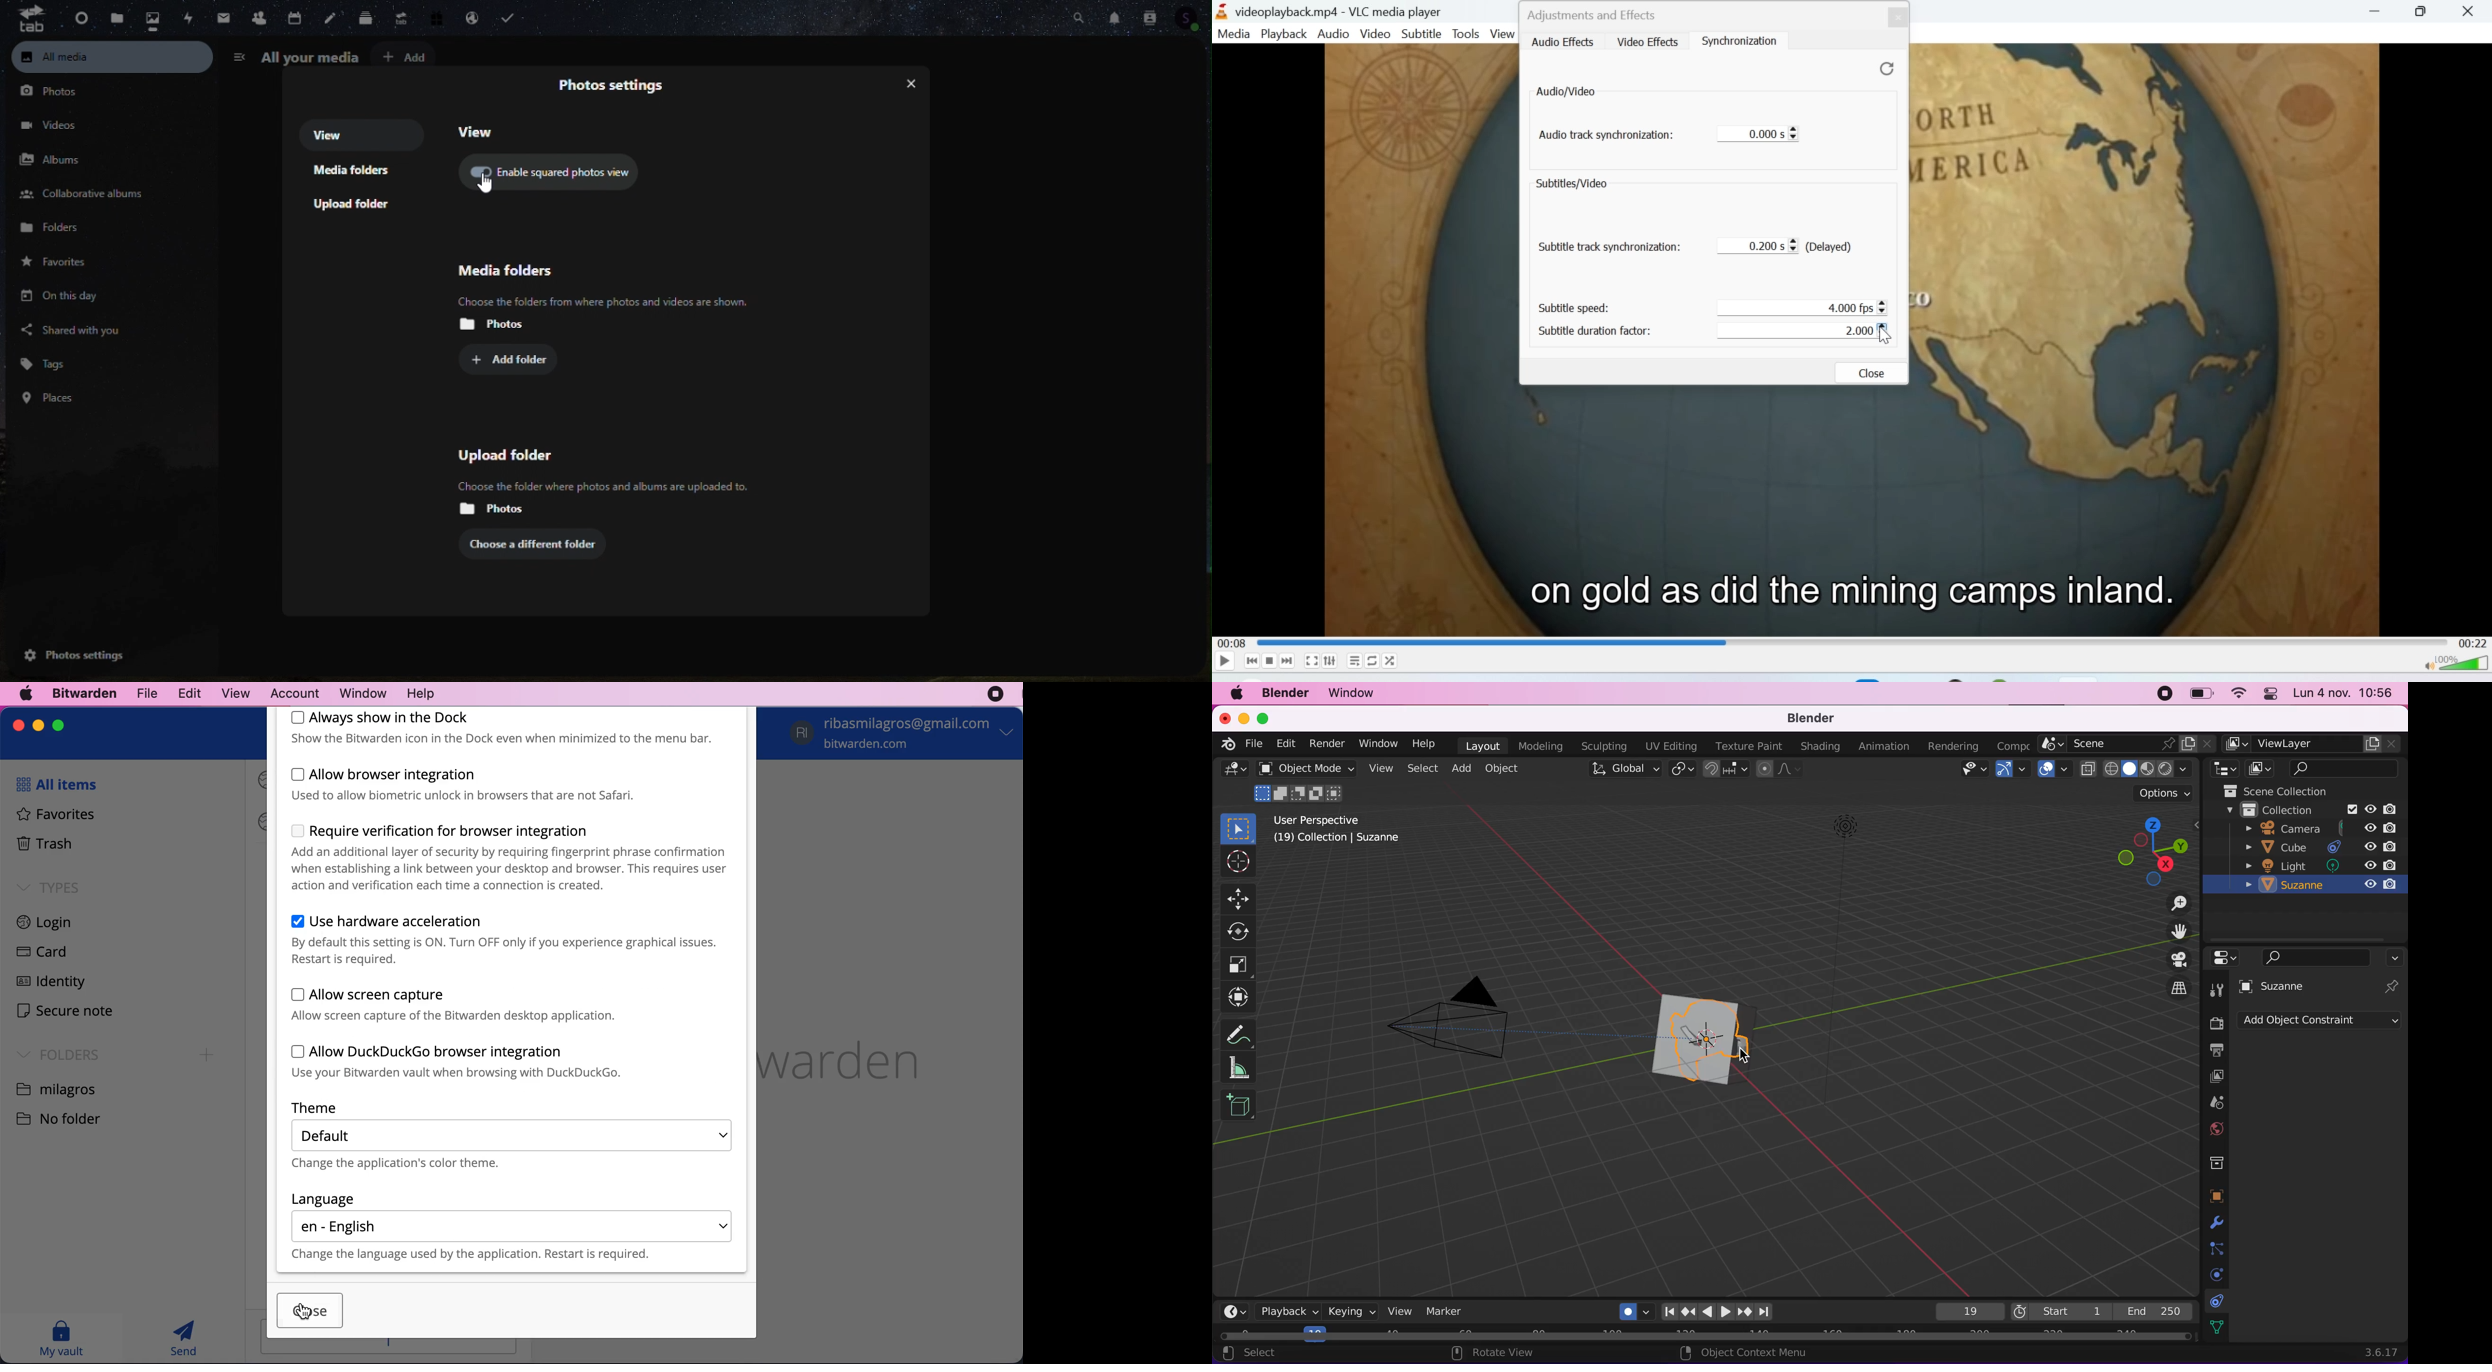 The width and height of the screenshot is (2492, 1372). What do you see at coordinates (512, 456) in the screenshot?
I see `Upload folder` at bounding box center [512, 456].